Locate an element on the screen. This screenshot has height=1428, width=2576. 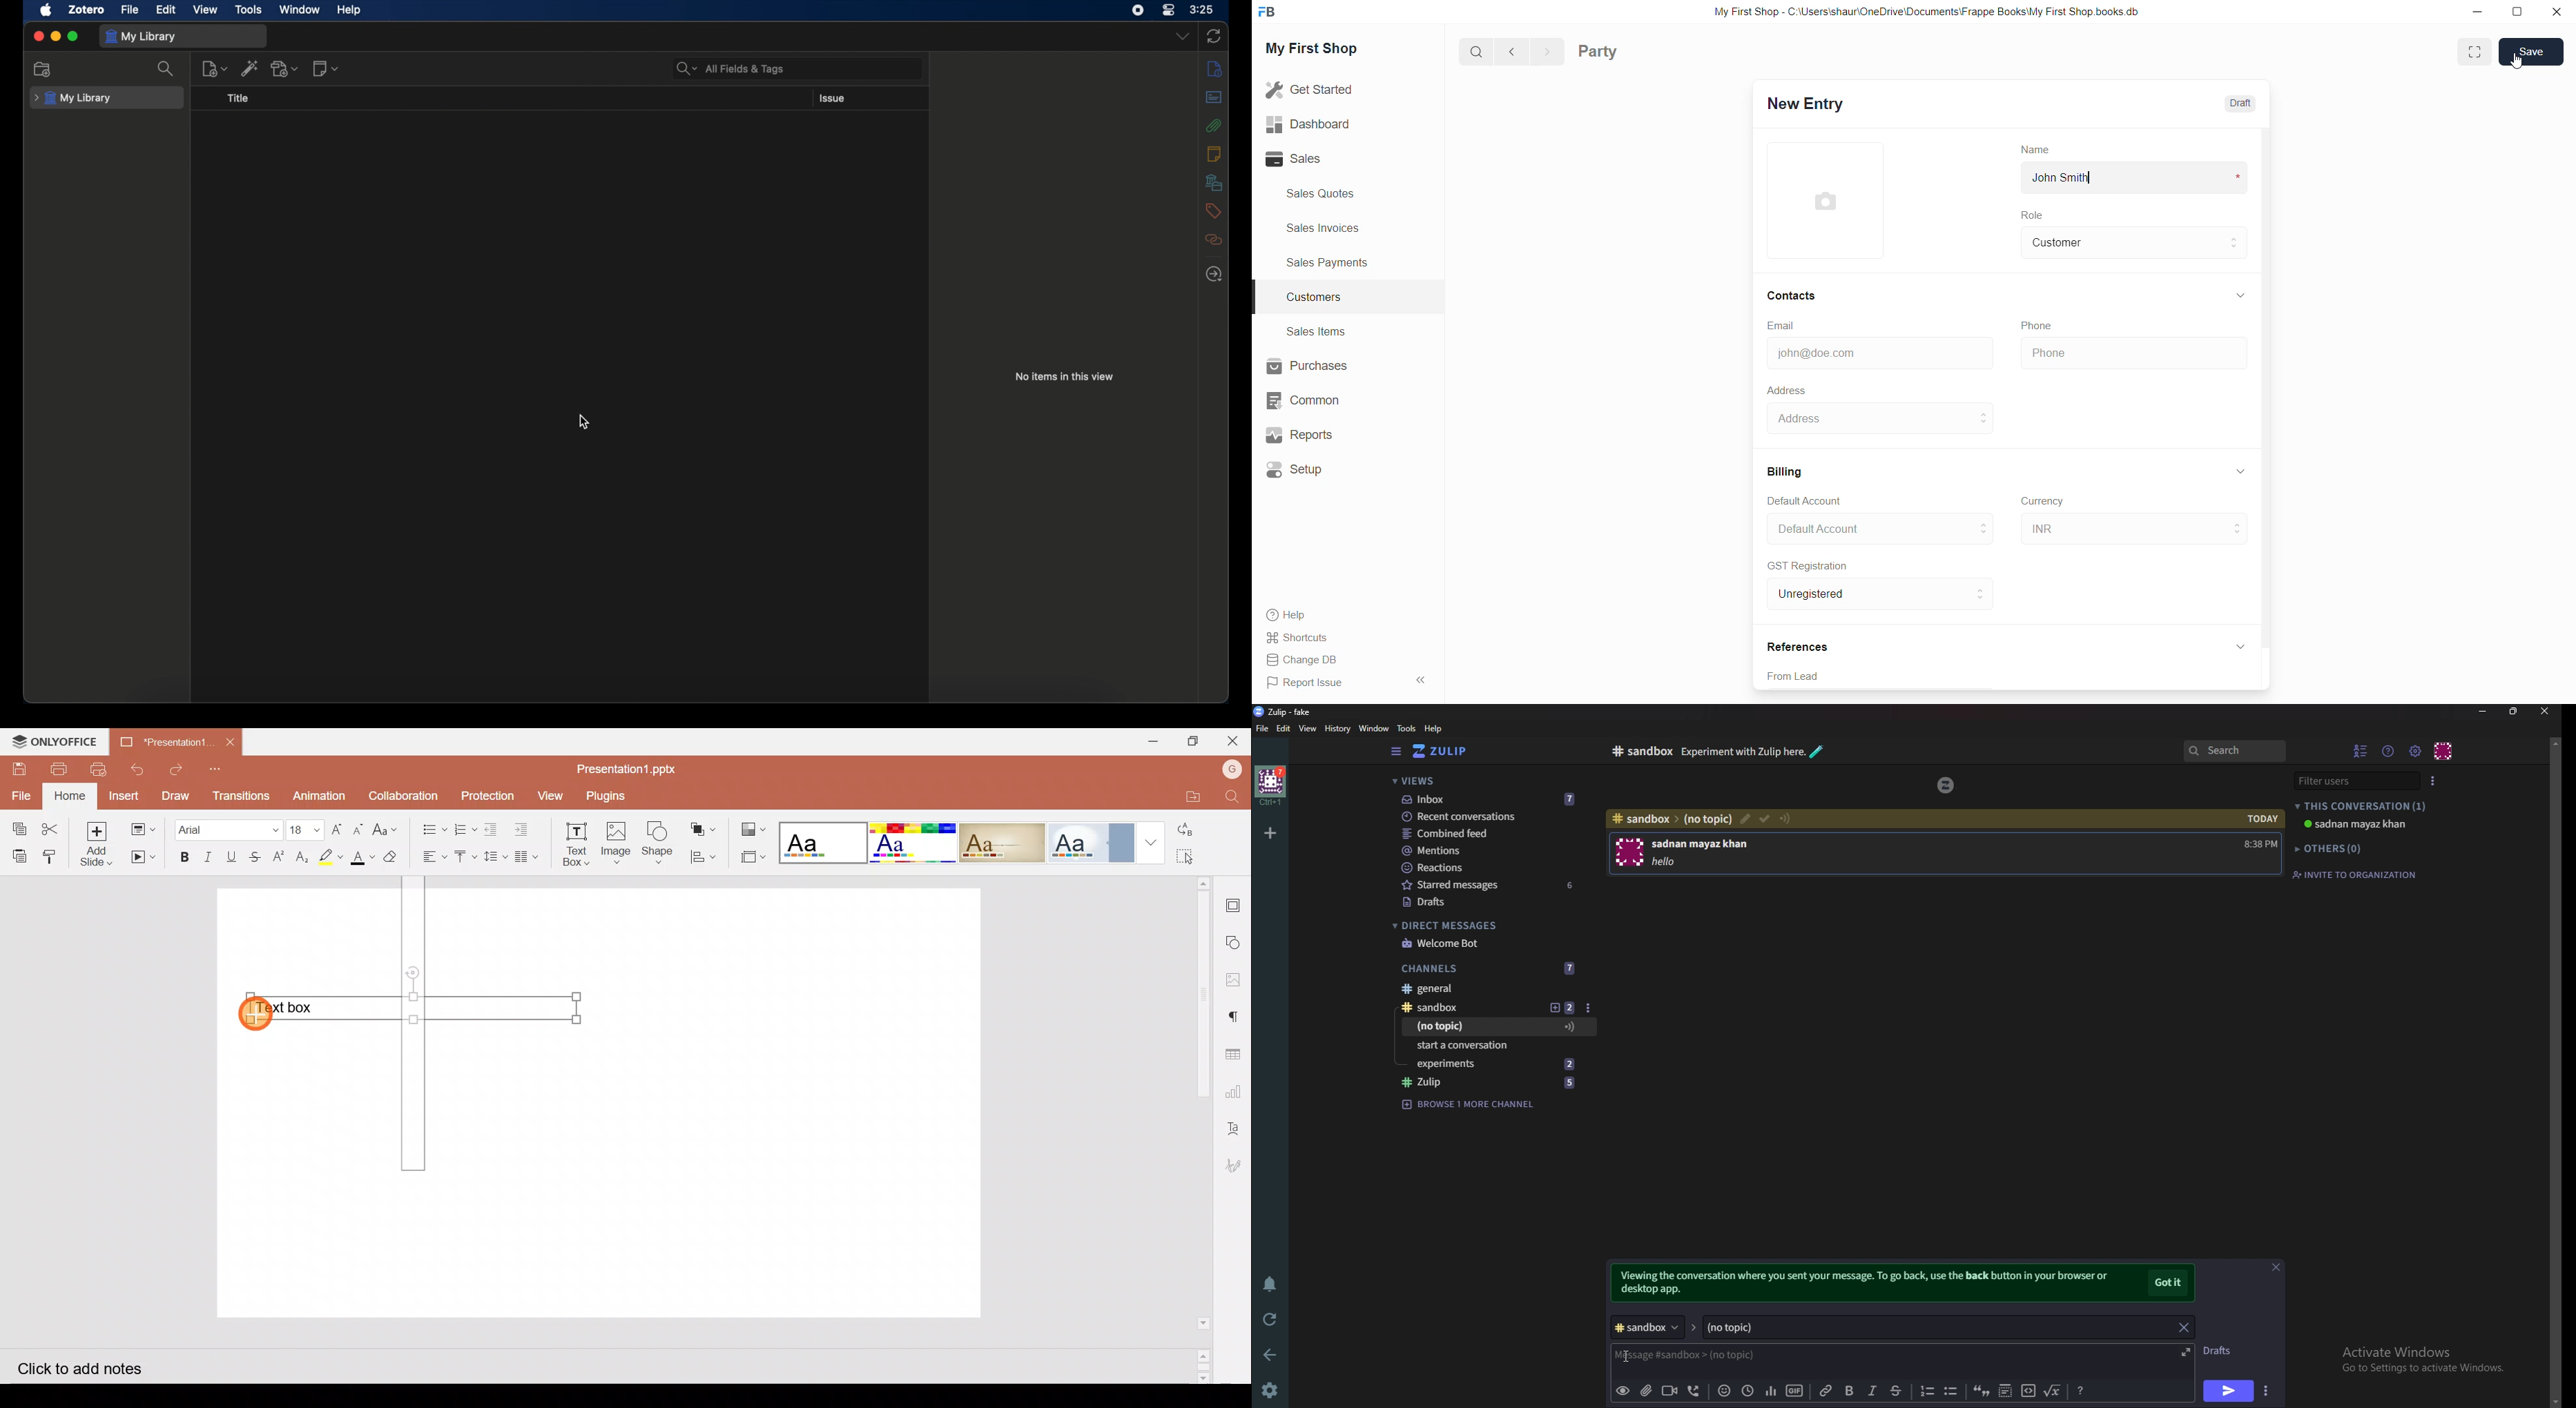
tools is located at coordinates (250, 10).